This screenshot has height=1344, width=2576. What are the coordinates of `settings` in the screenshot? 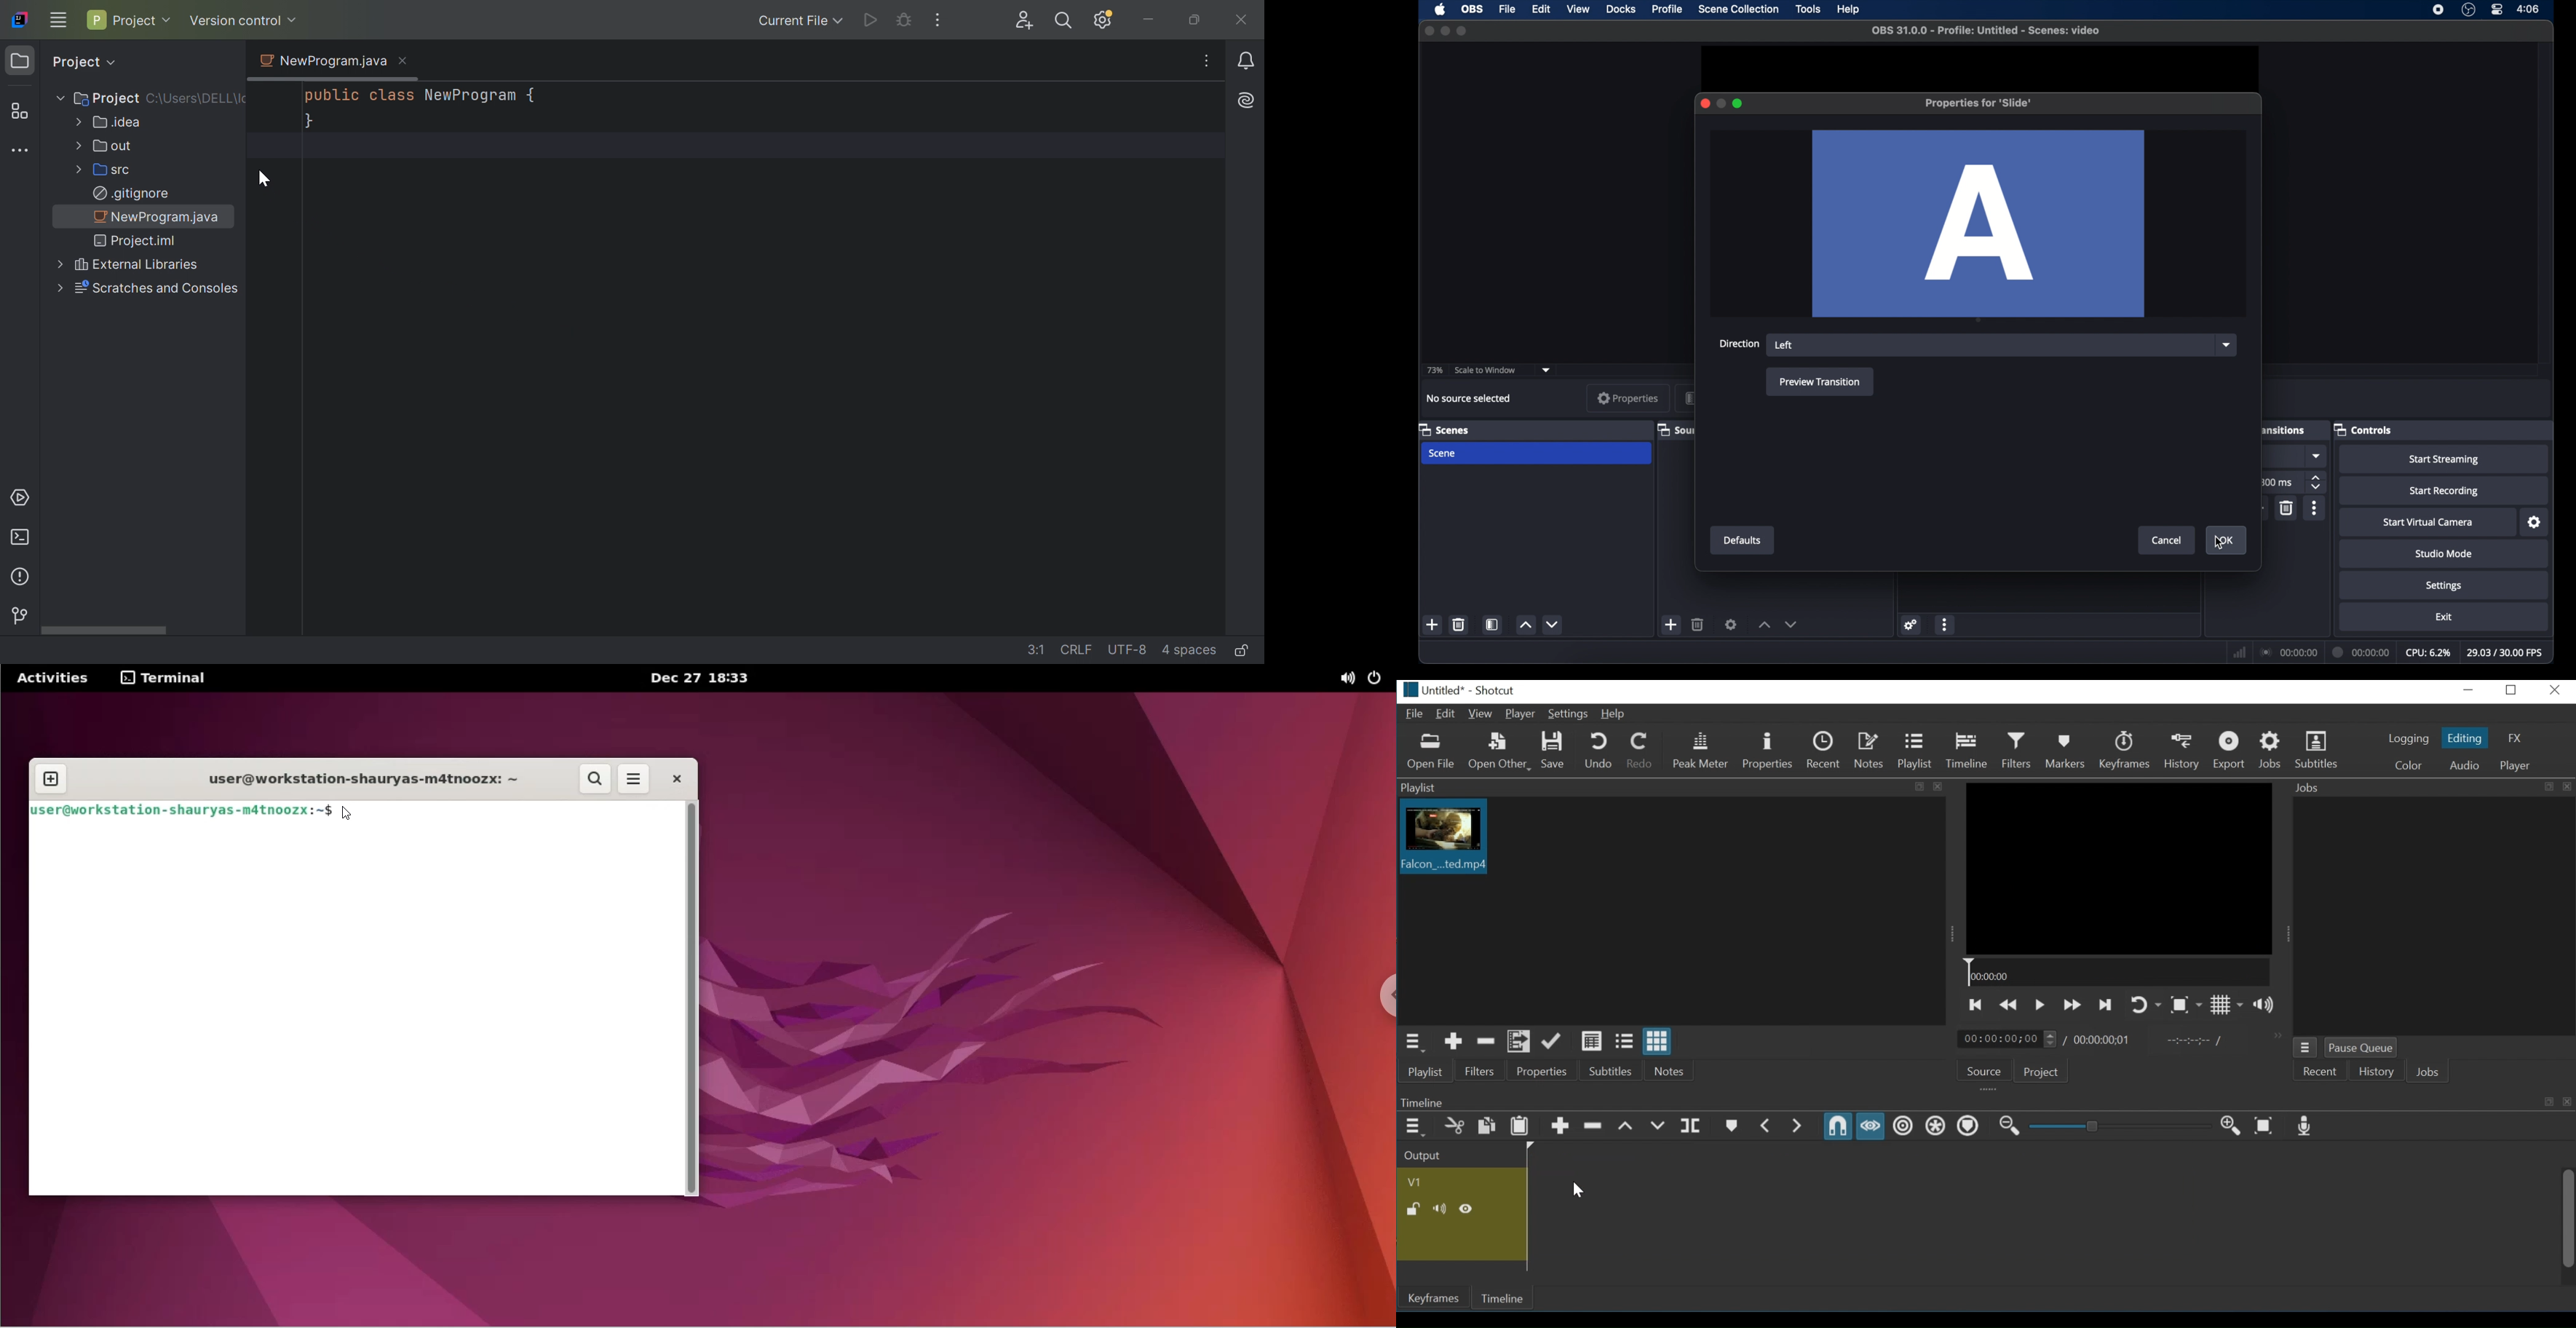 It's located at (1731, 624).